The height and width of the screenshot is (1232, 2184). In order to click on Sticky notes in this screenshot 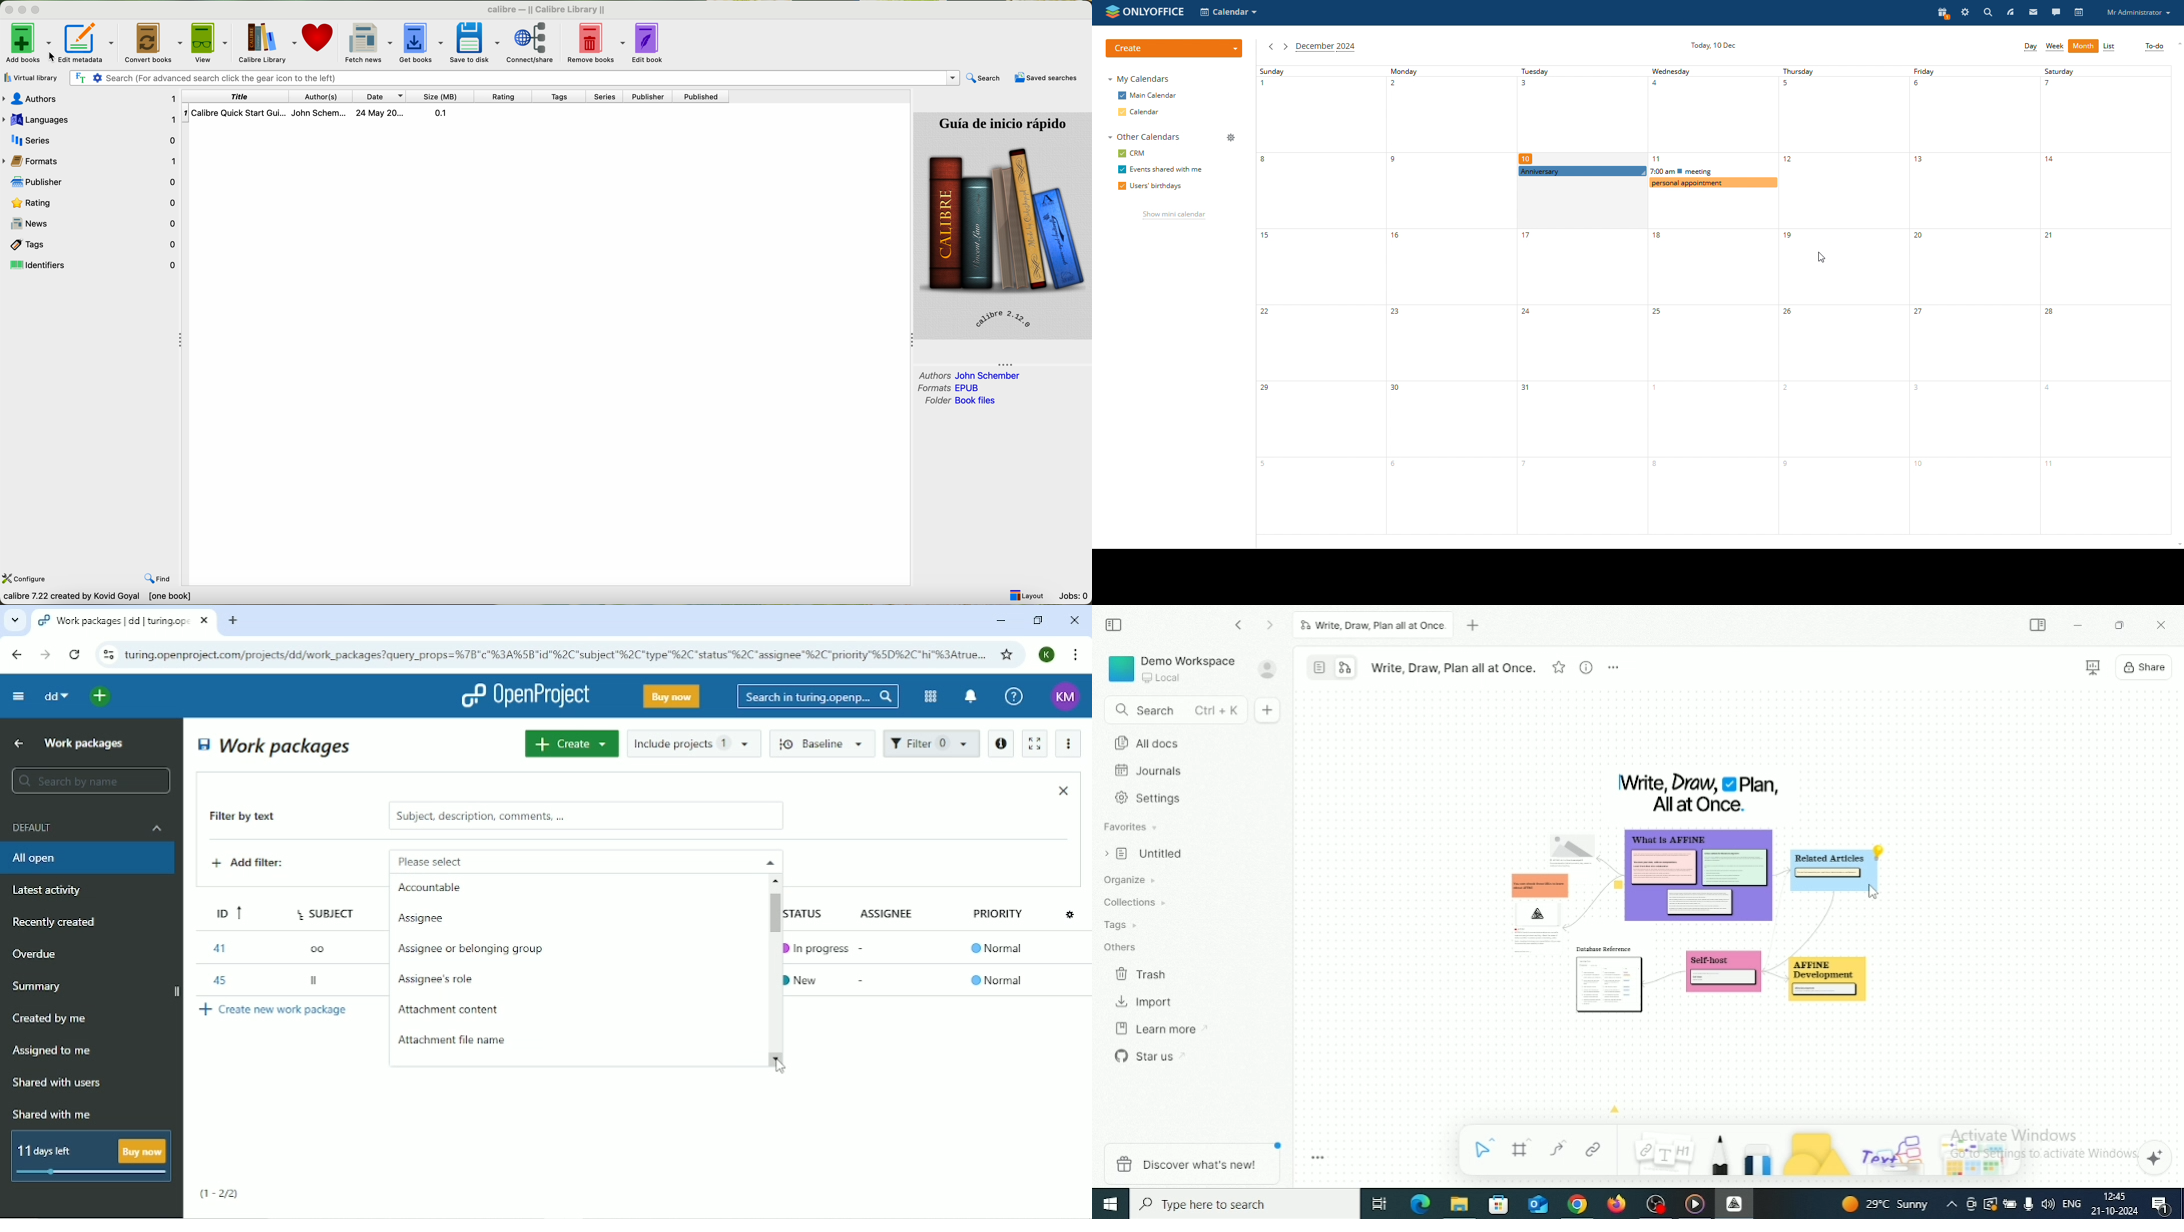, I will do `click(1834, 870)`.